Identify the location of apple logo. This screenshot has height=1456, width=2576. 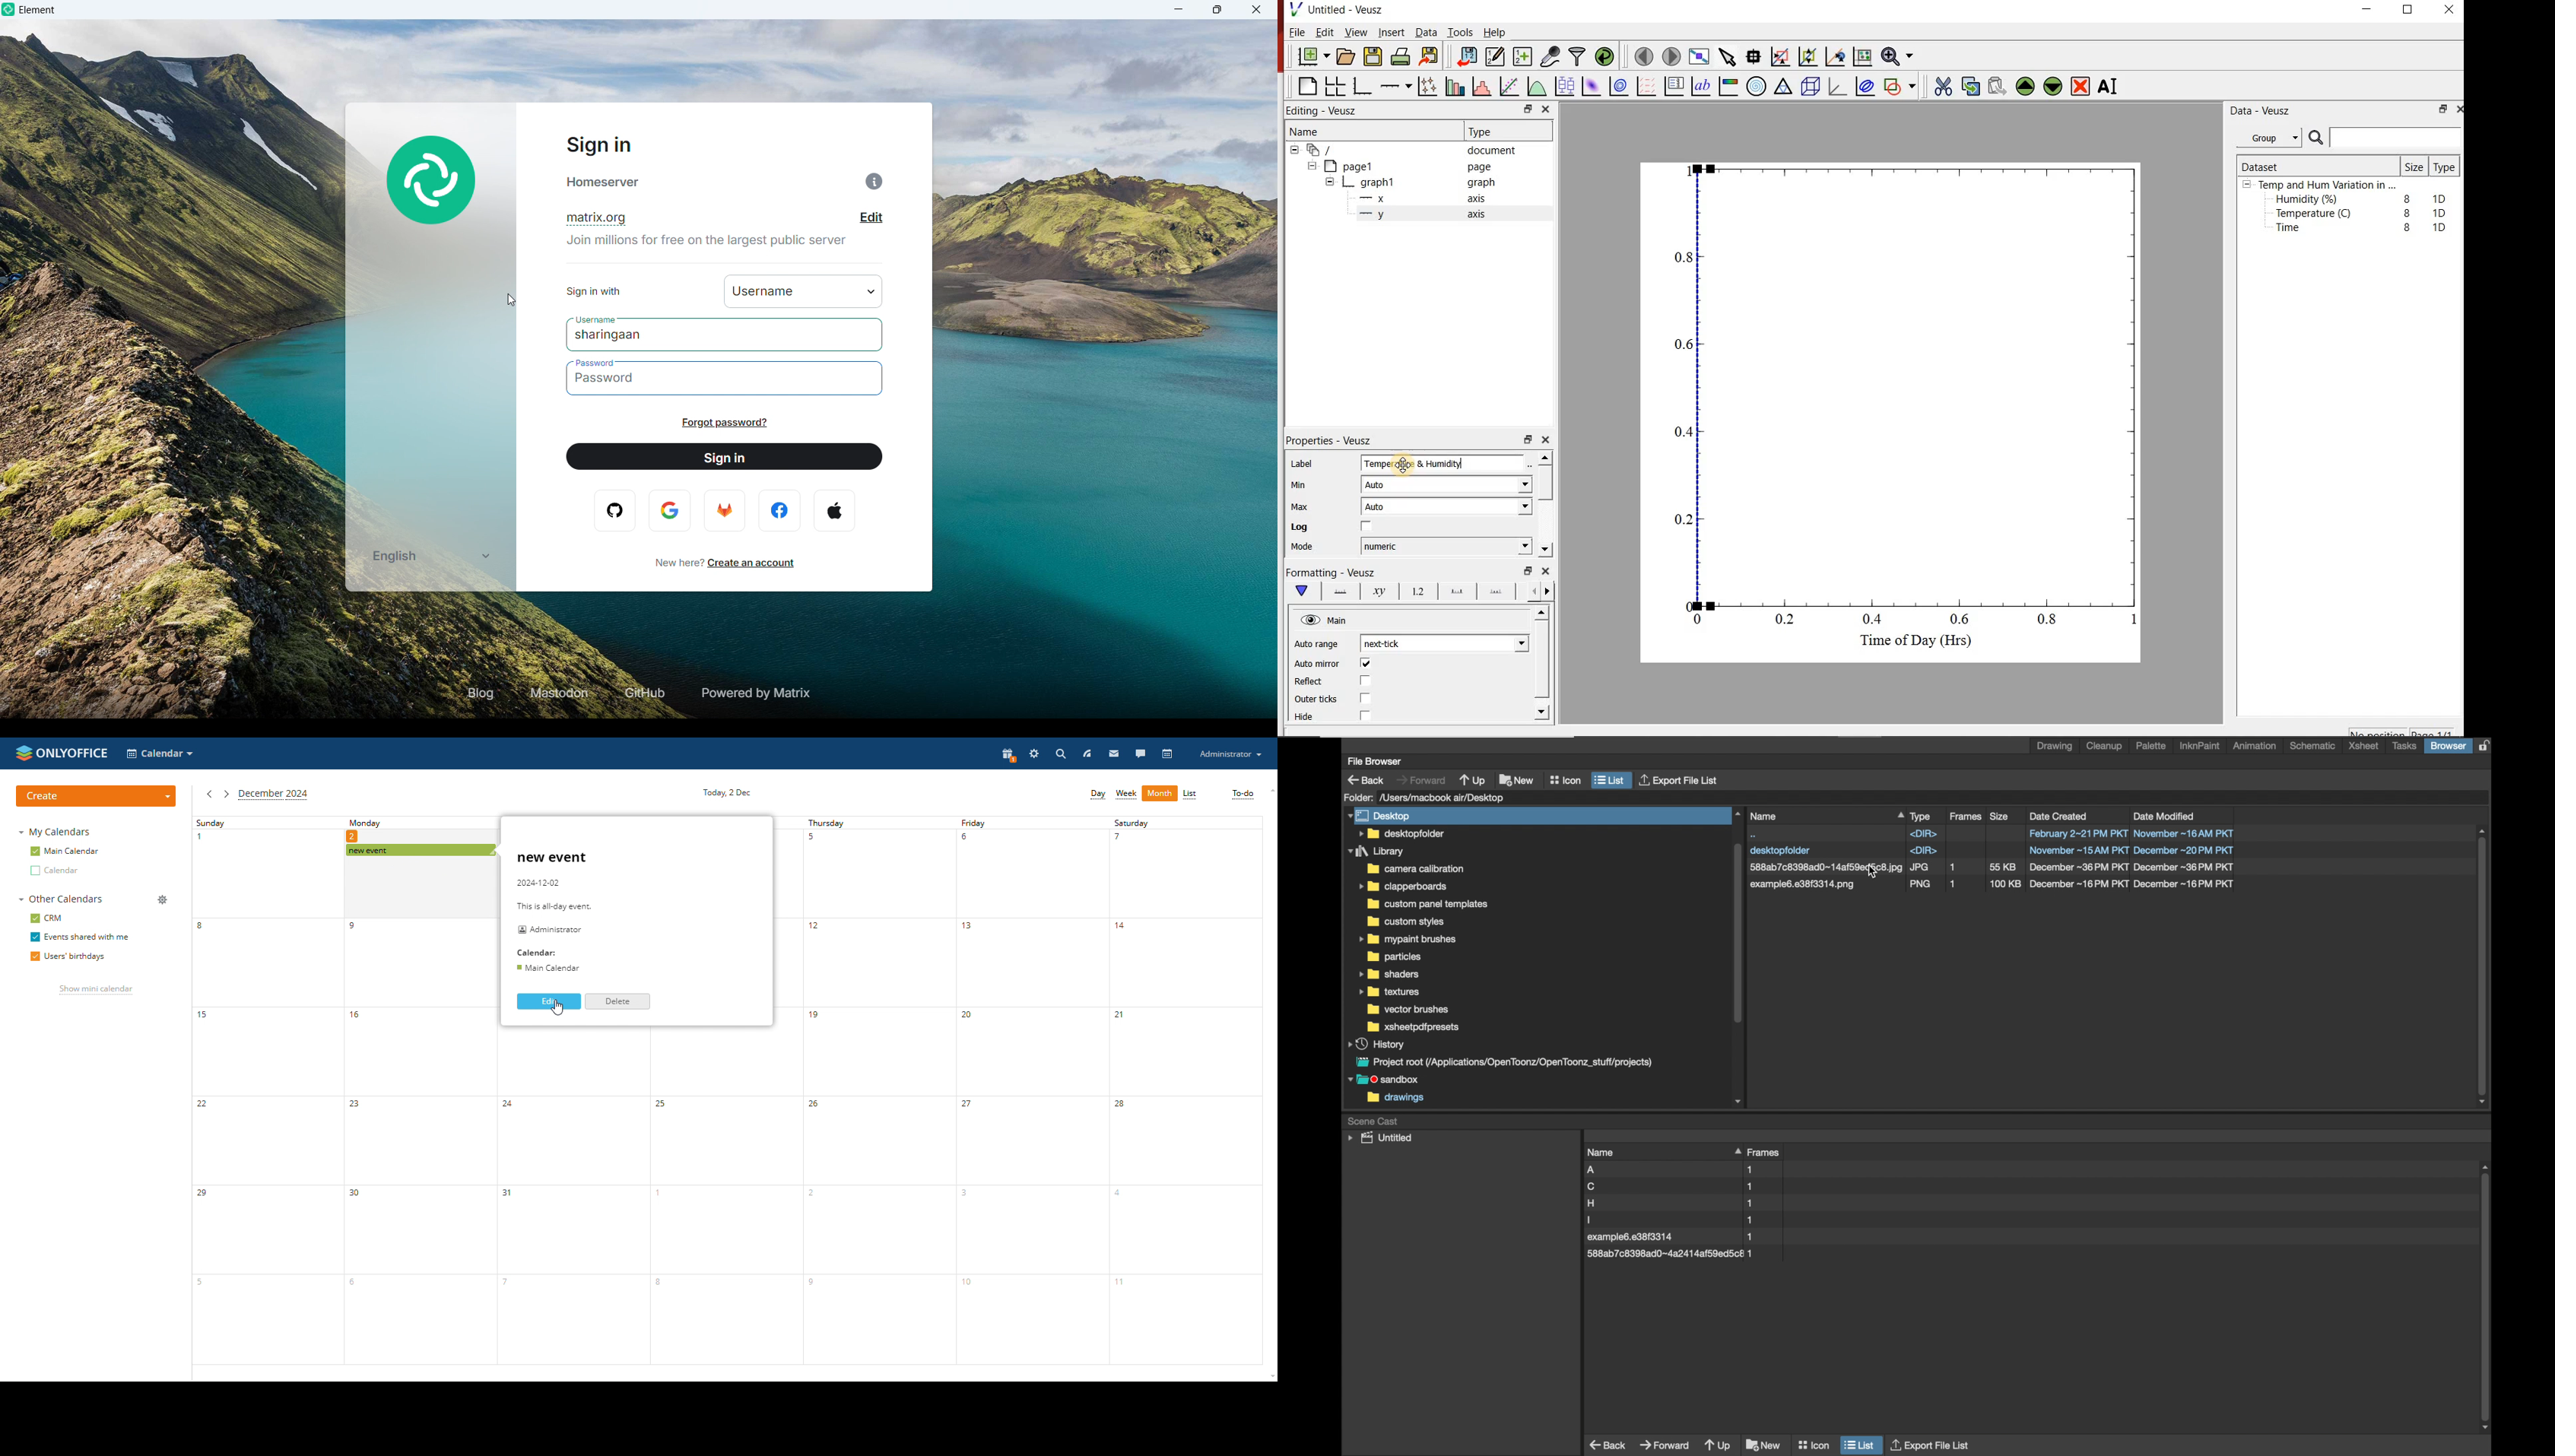
(834, 510).